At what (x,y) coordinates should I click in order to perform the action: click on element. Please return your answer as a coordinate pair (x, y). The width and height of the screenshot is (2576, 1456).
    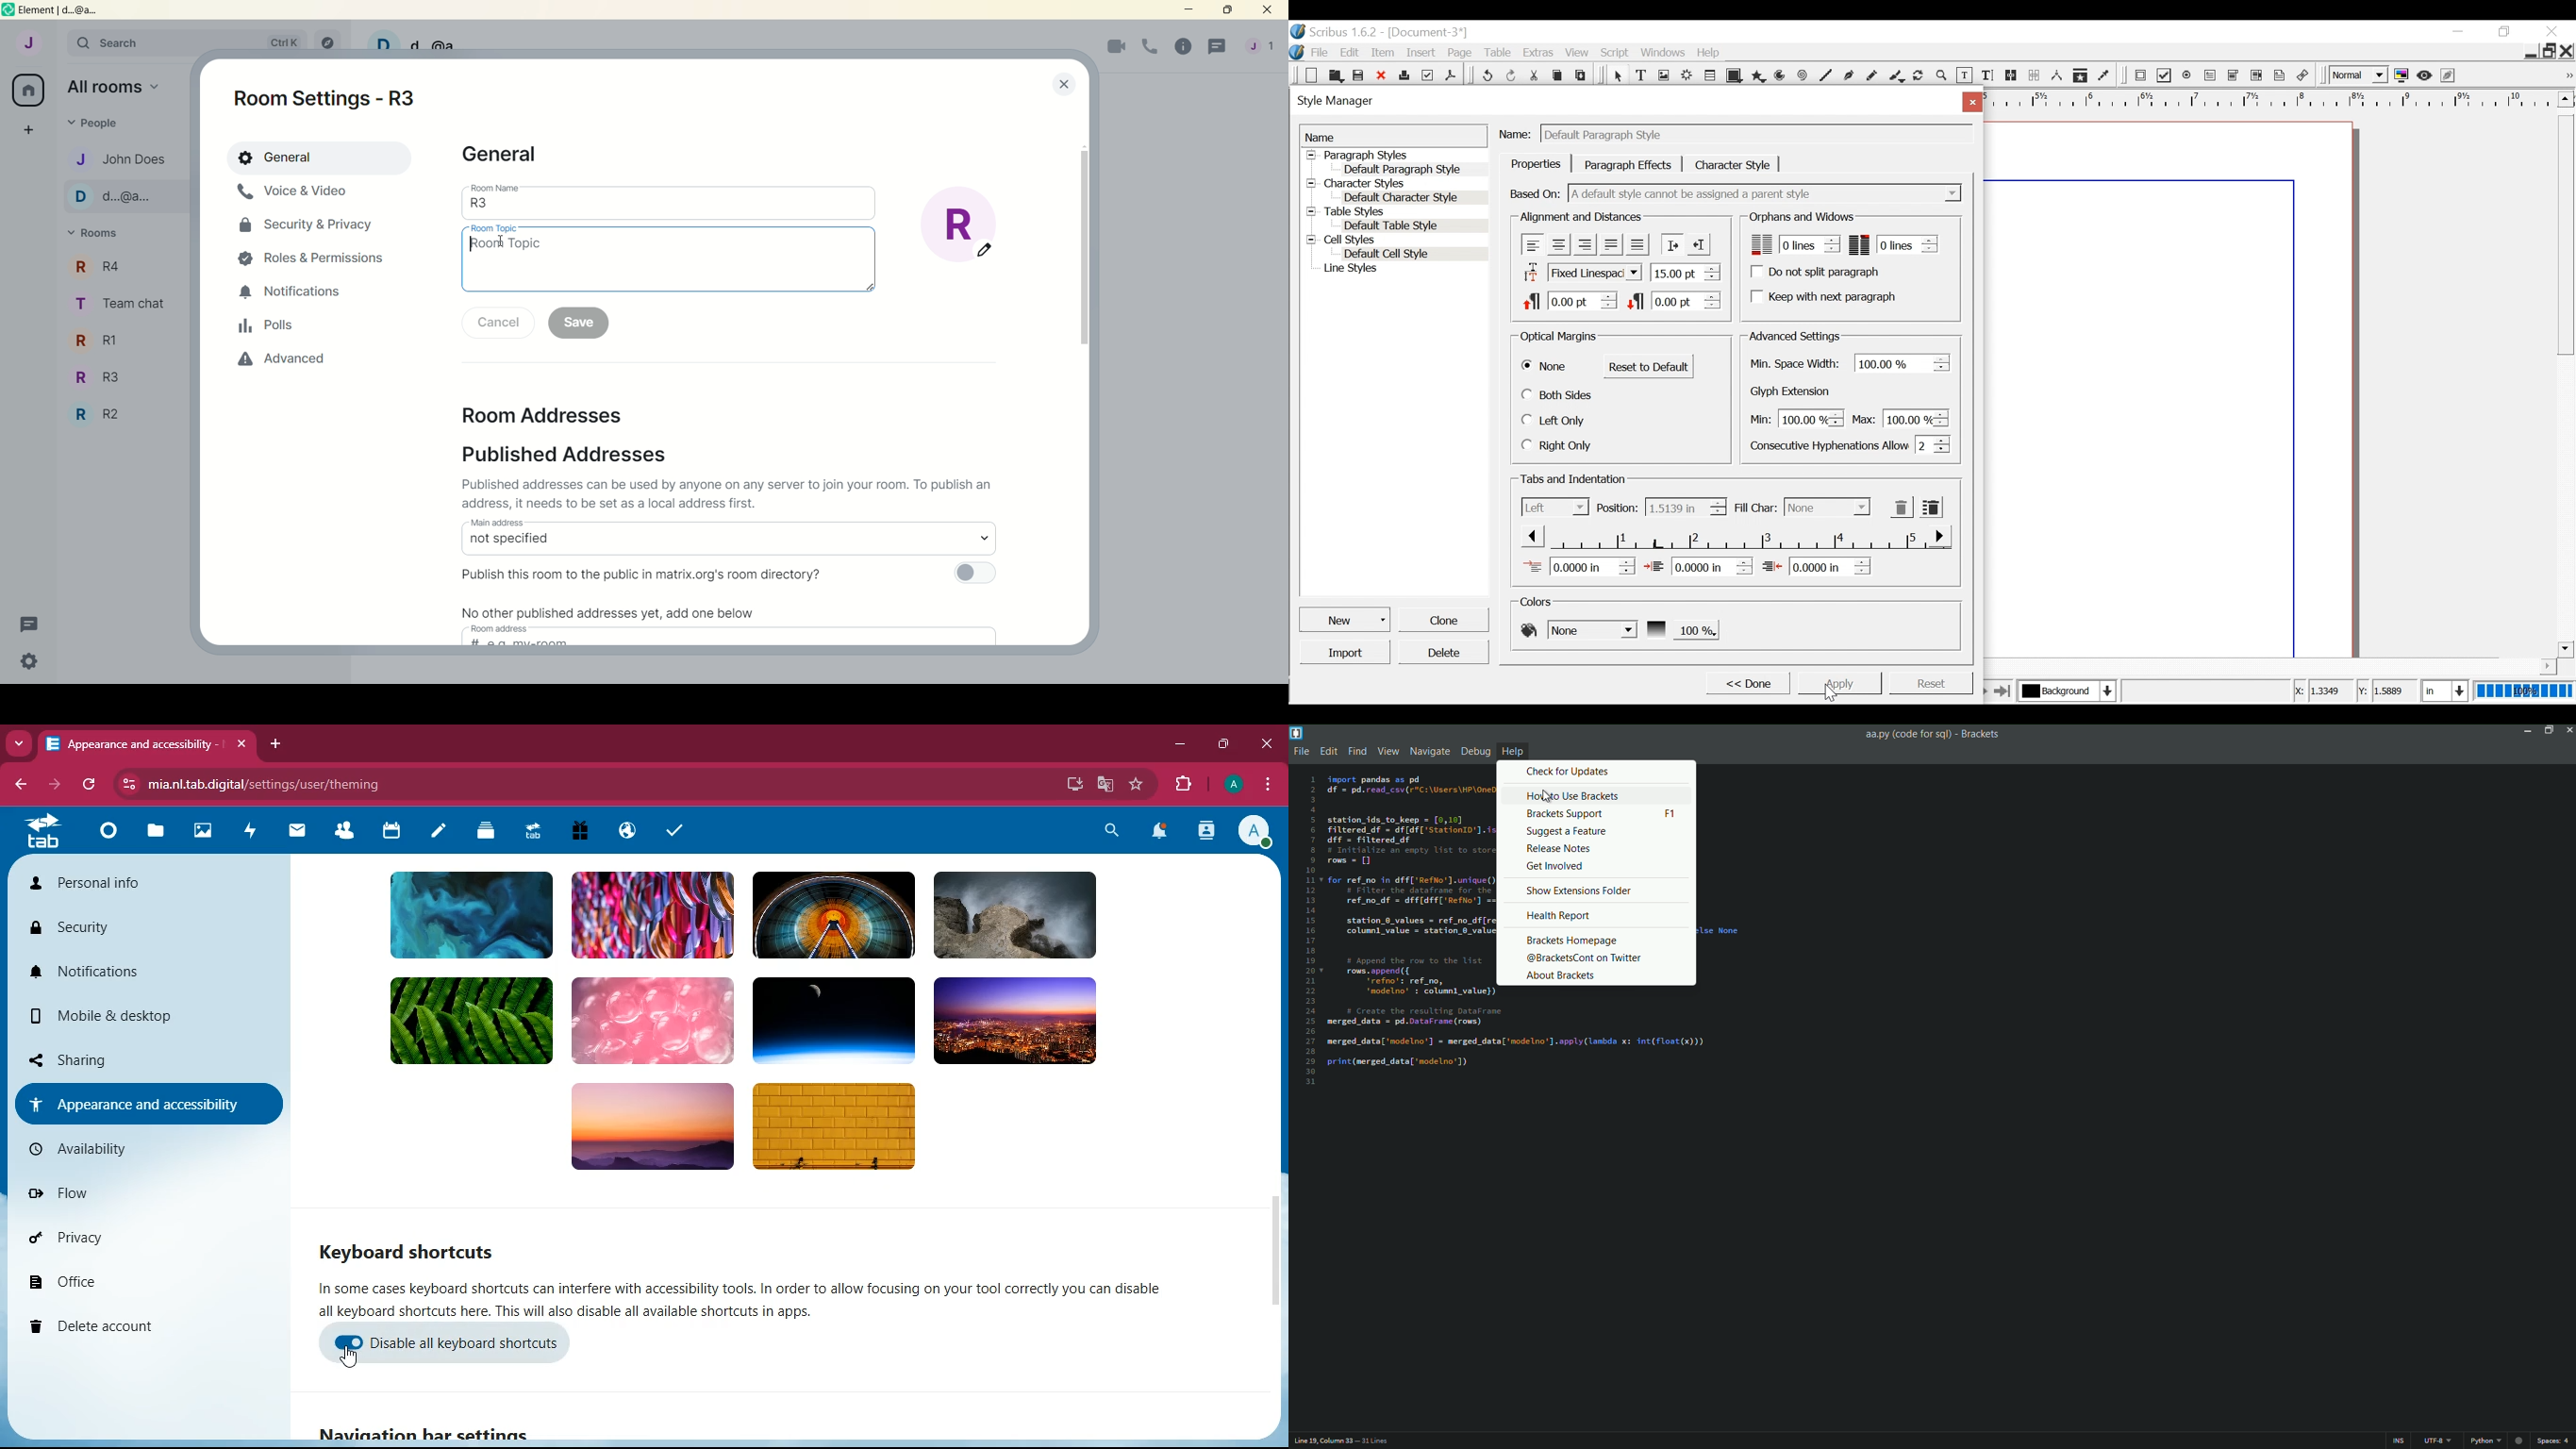
    Looking at the image, I should click on (63, 11).